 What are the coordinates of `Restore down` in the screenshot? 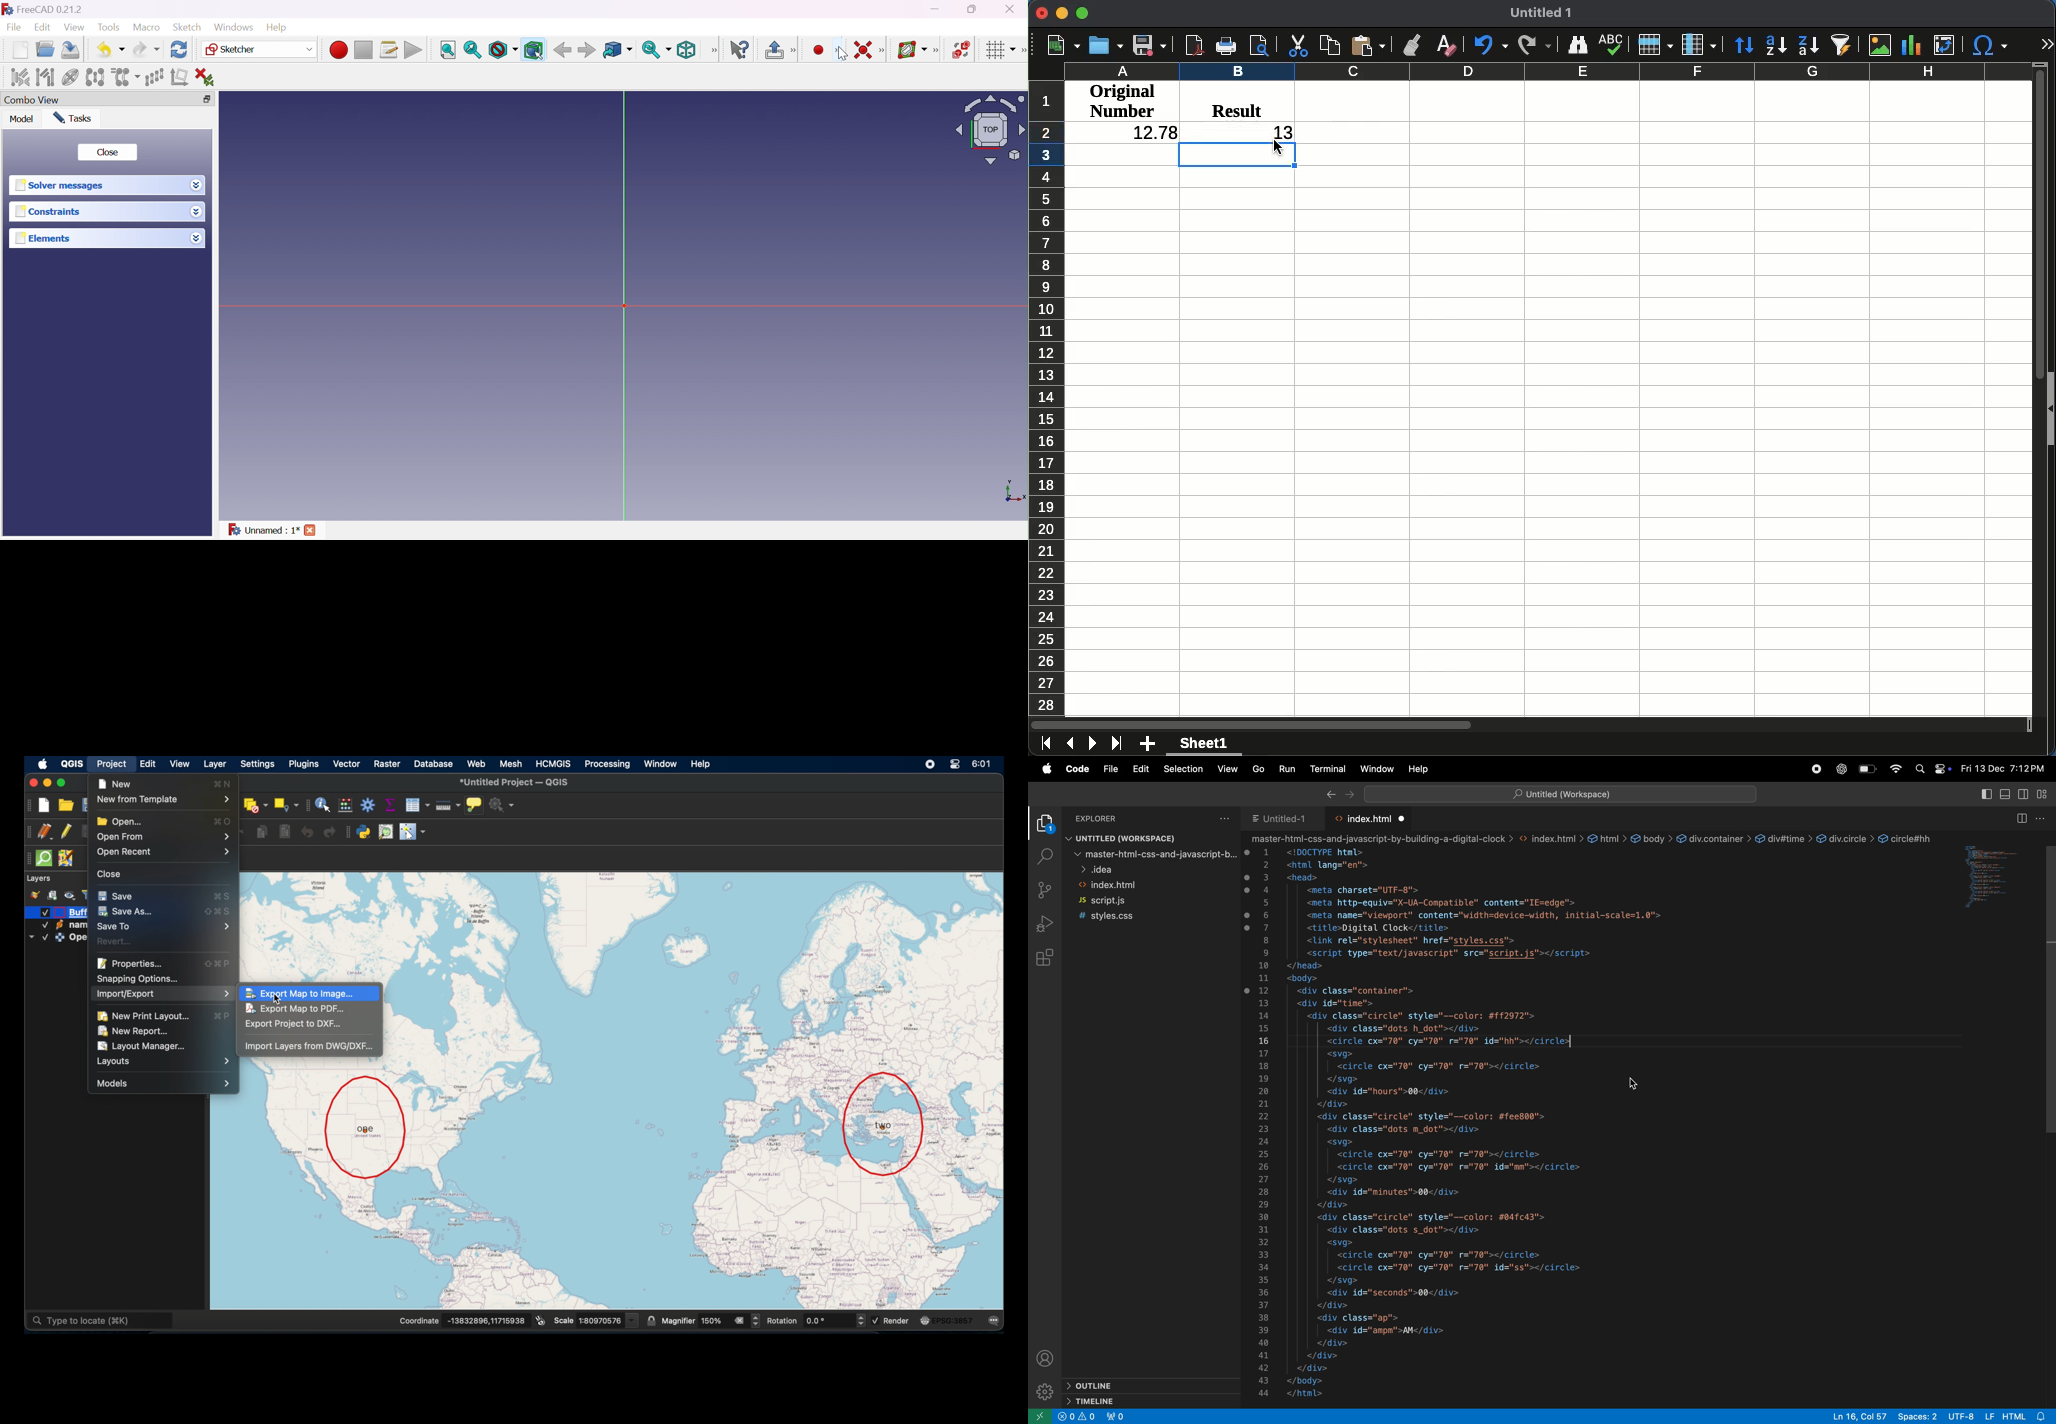 It's located at (973, 10).